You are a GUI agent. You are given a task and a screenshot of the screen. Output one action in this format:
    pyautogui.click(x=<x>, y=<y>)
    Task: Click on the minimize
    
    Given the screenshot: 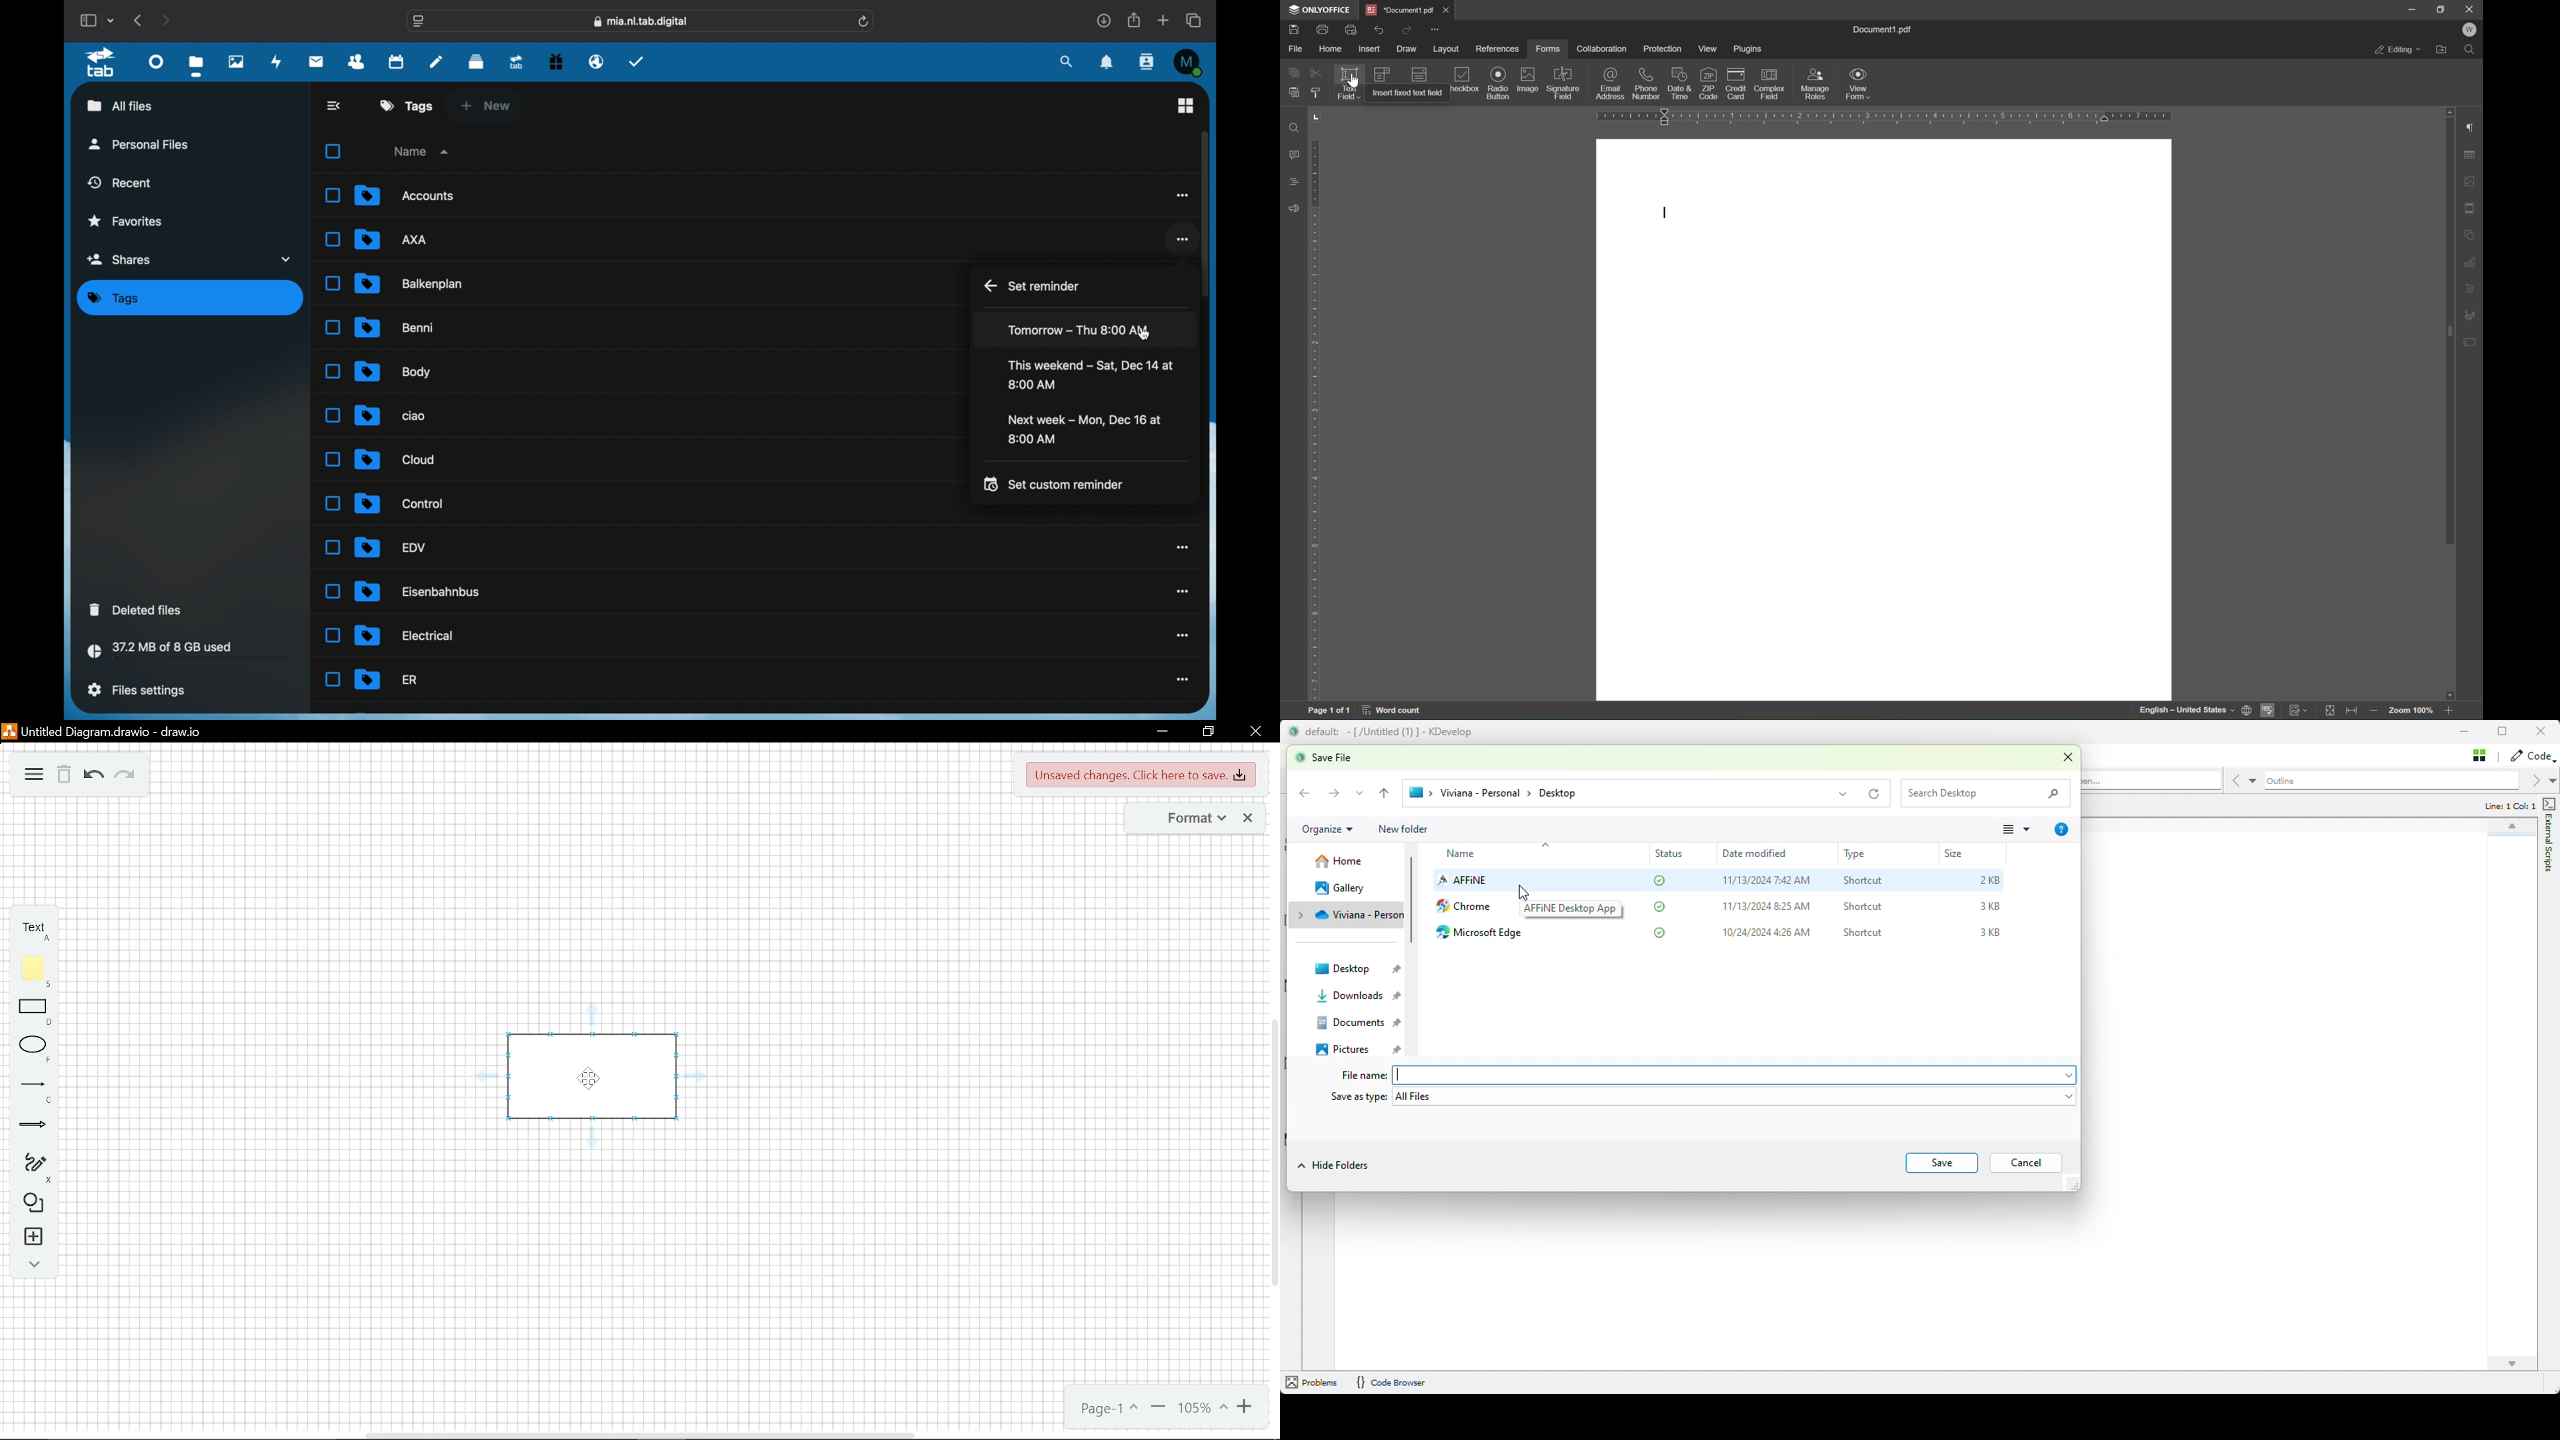 What is the action you would take?
    pyautogui.click(x=1159, y=733)
    